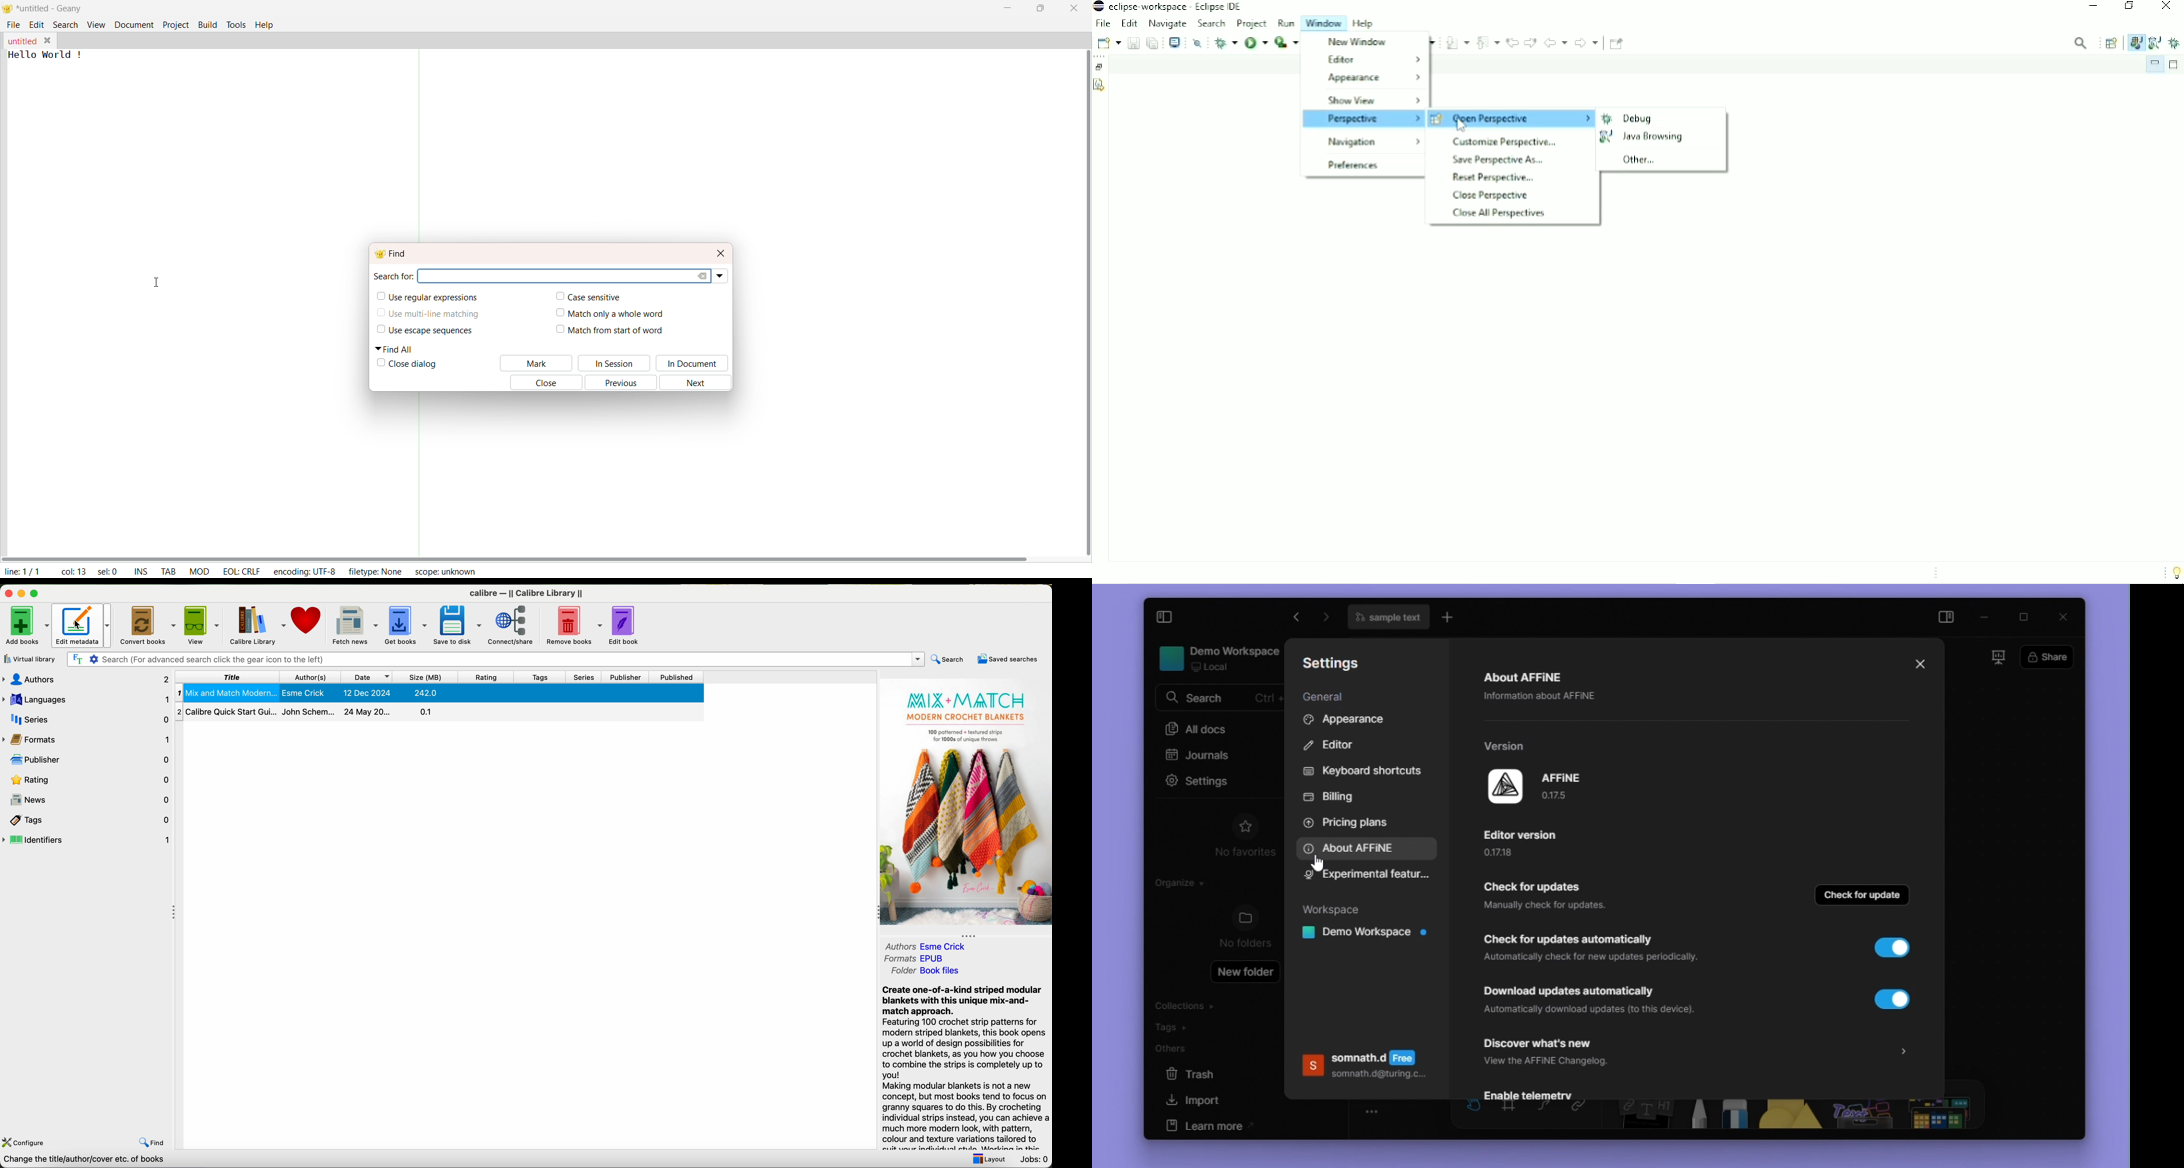 The width and height of the screenshot is (2184, 1176). What do you see at coordinates (916, 959) in the screenshot?
I see `formats` at bounding box center [916, 959].